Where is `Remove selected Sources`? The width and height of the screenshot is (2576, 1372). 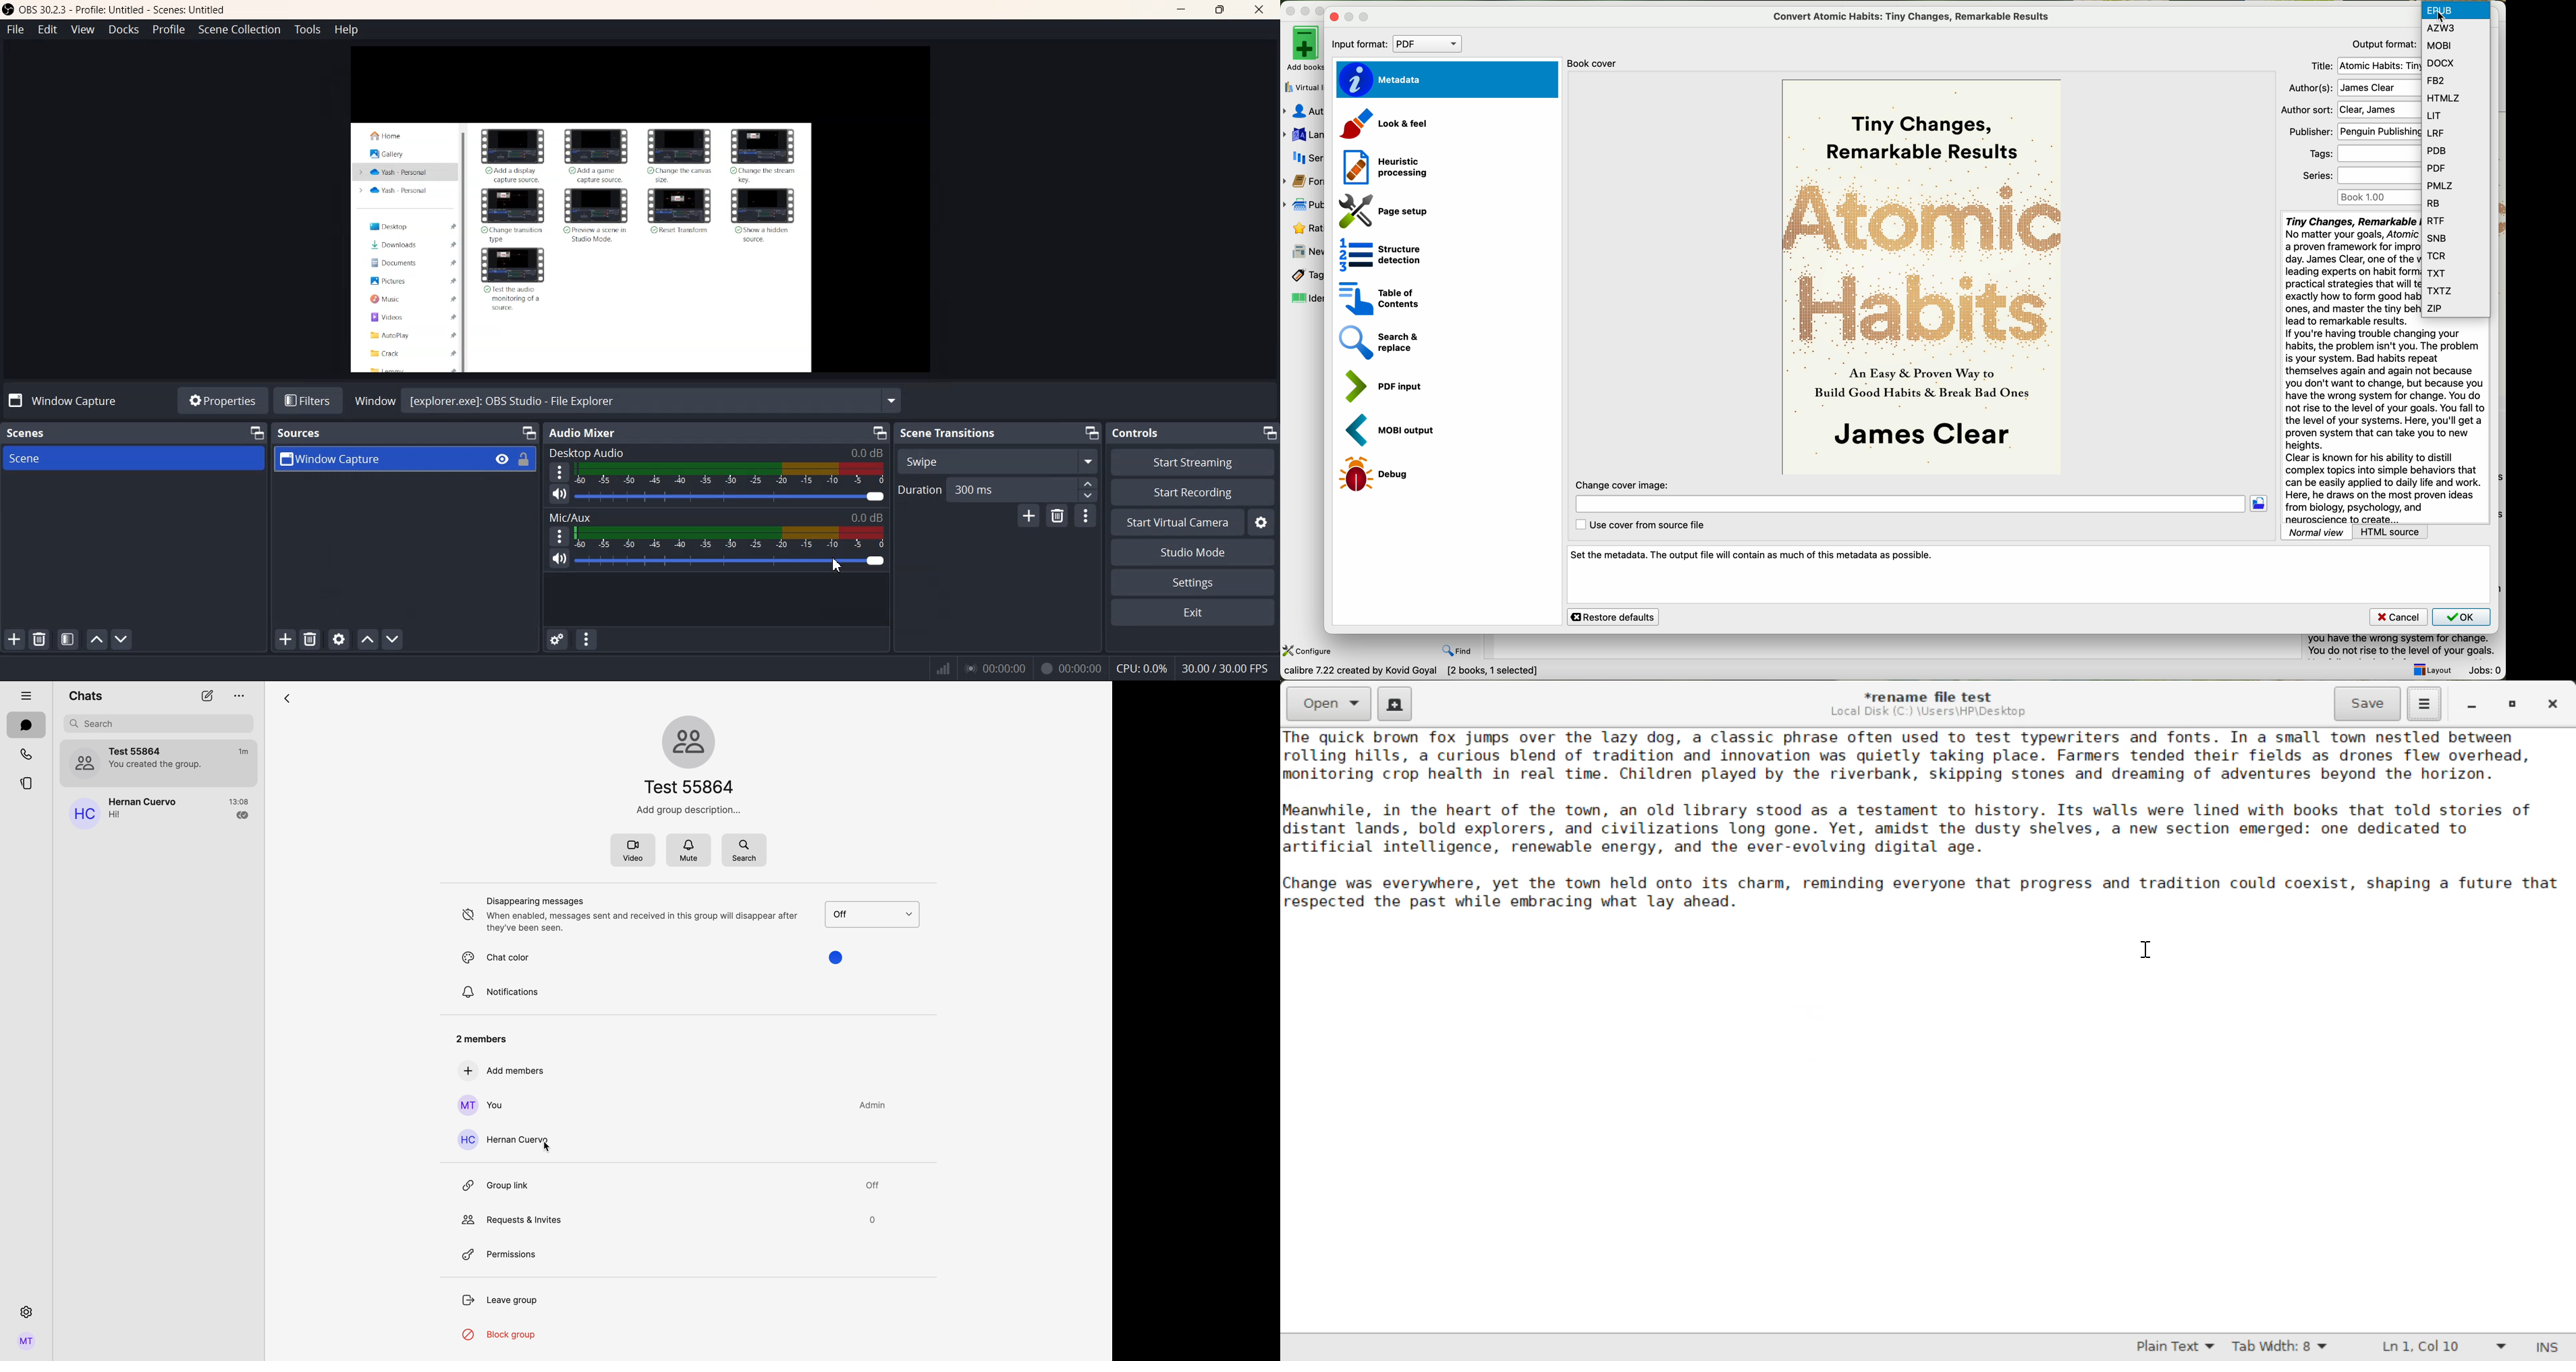 Remove selected Sources is located at coordinates (311, 638).